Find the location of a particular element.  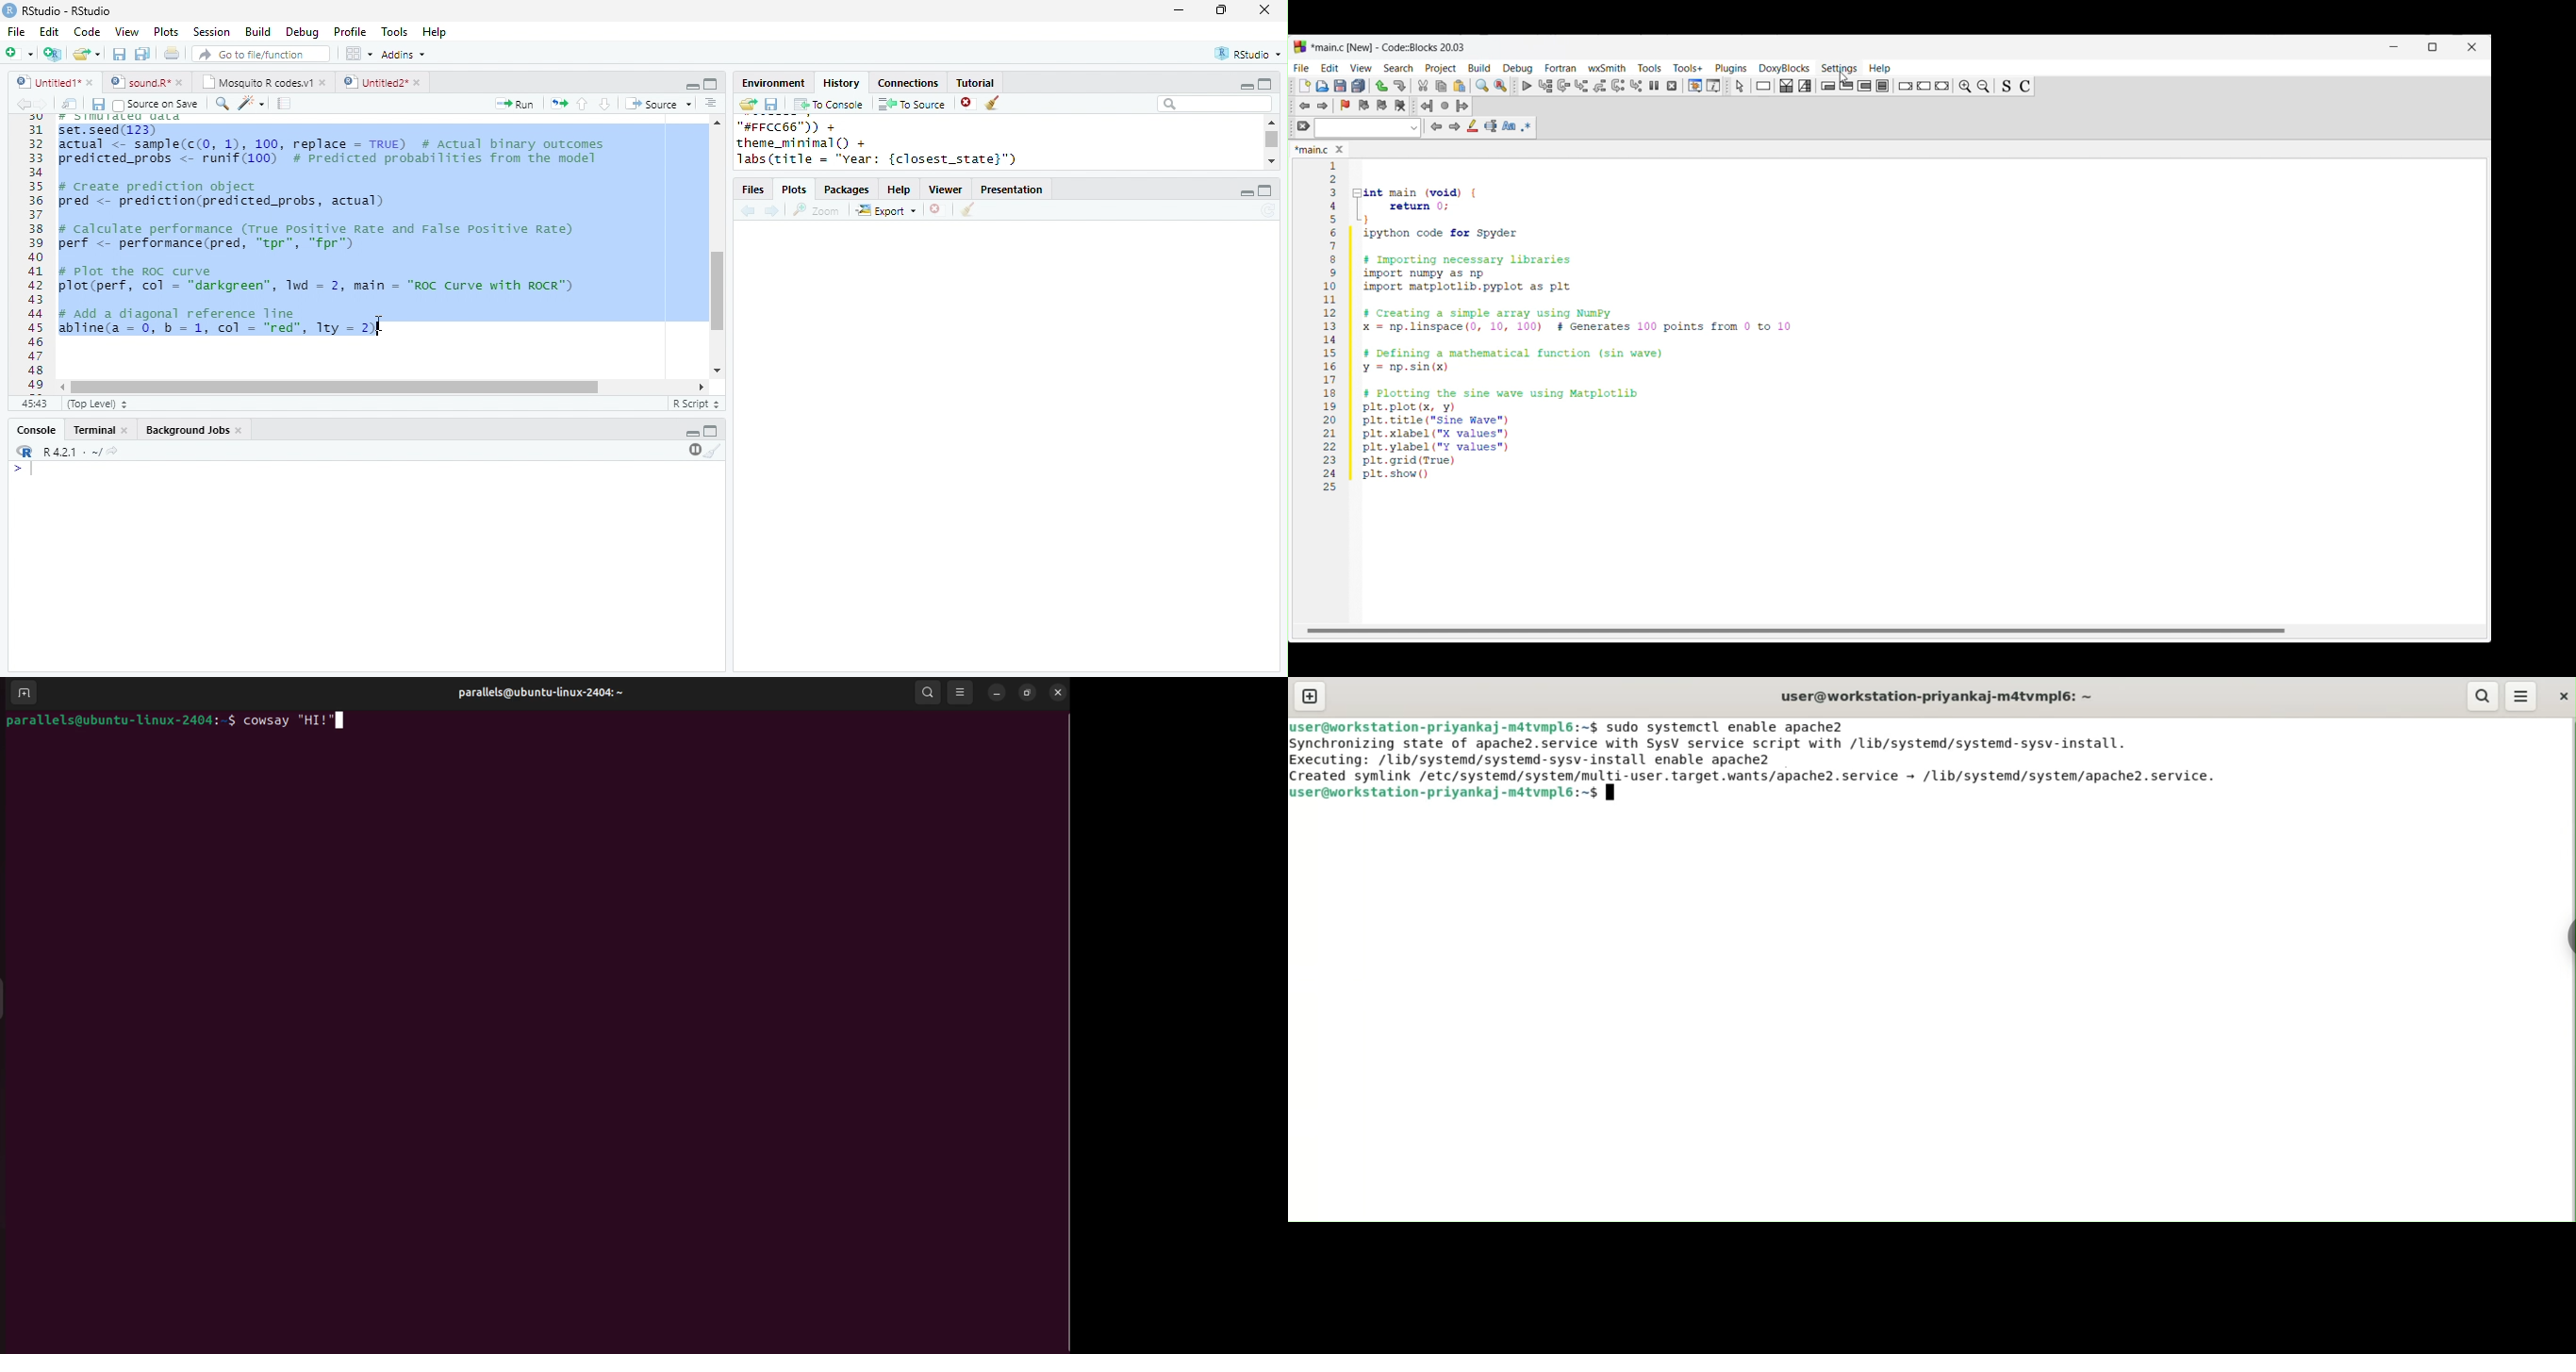

rerun is located at coordinates (559, 104).